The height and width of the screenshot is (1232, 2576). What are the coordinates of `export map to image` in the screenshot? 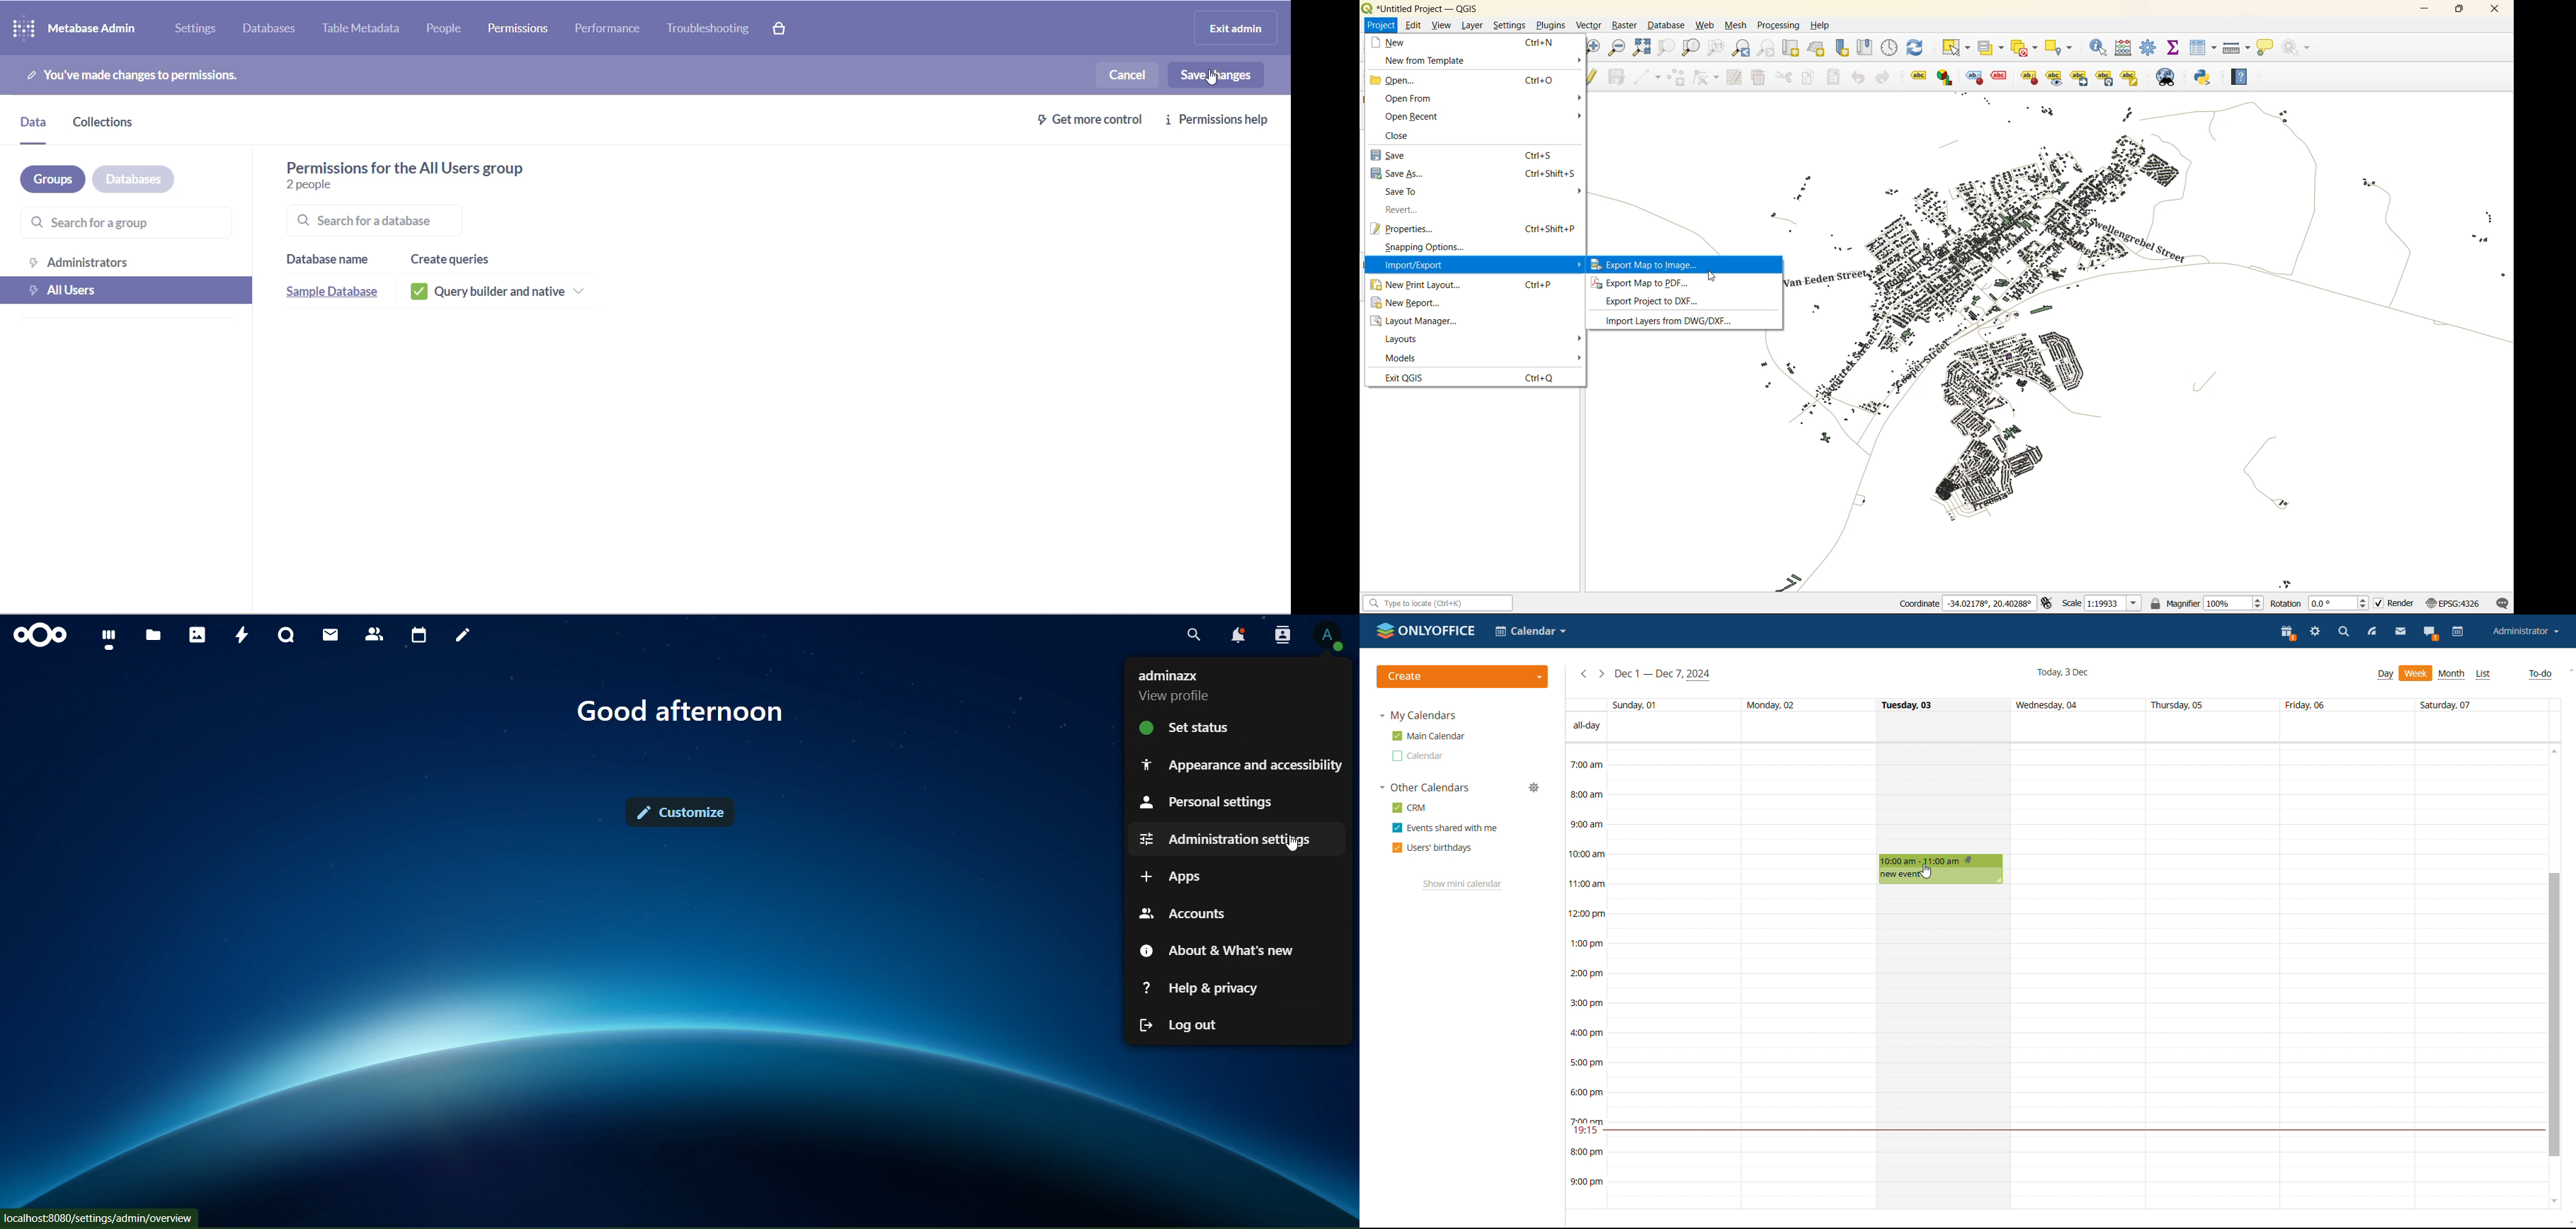 It's located at (1661, 265).